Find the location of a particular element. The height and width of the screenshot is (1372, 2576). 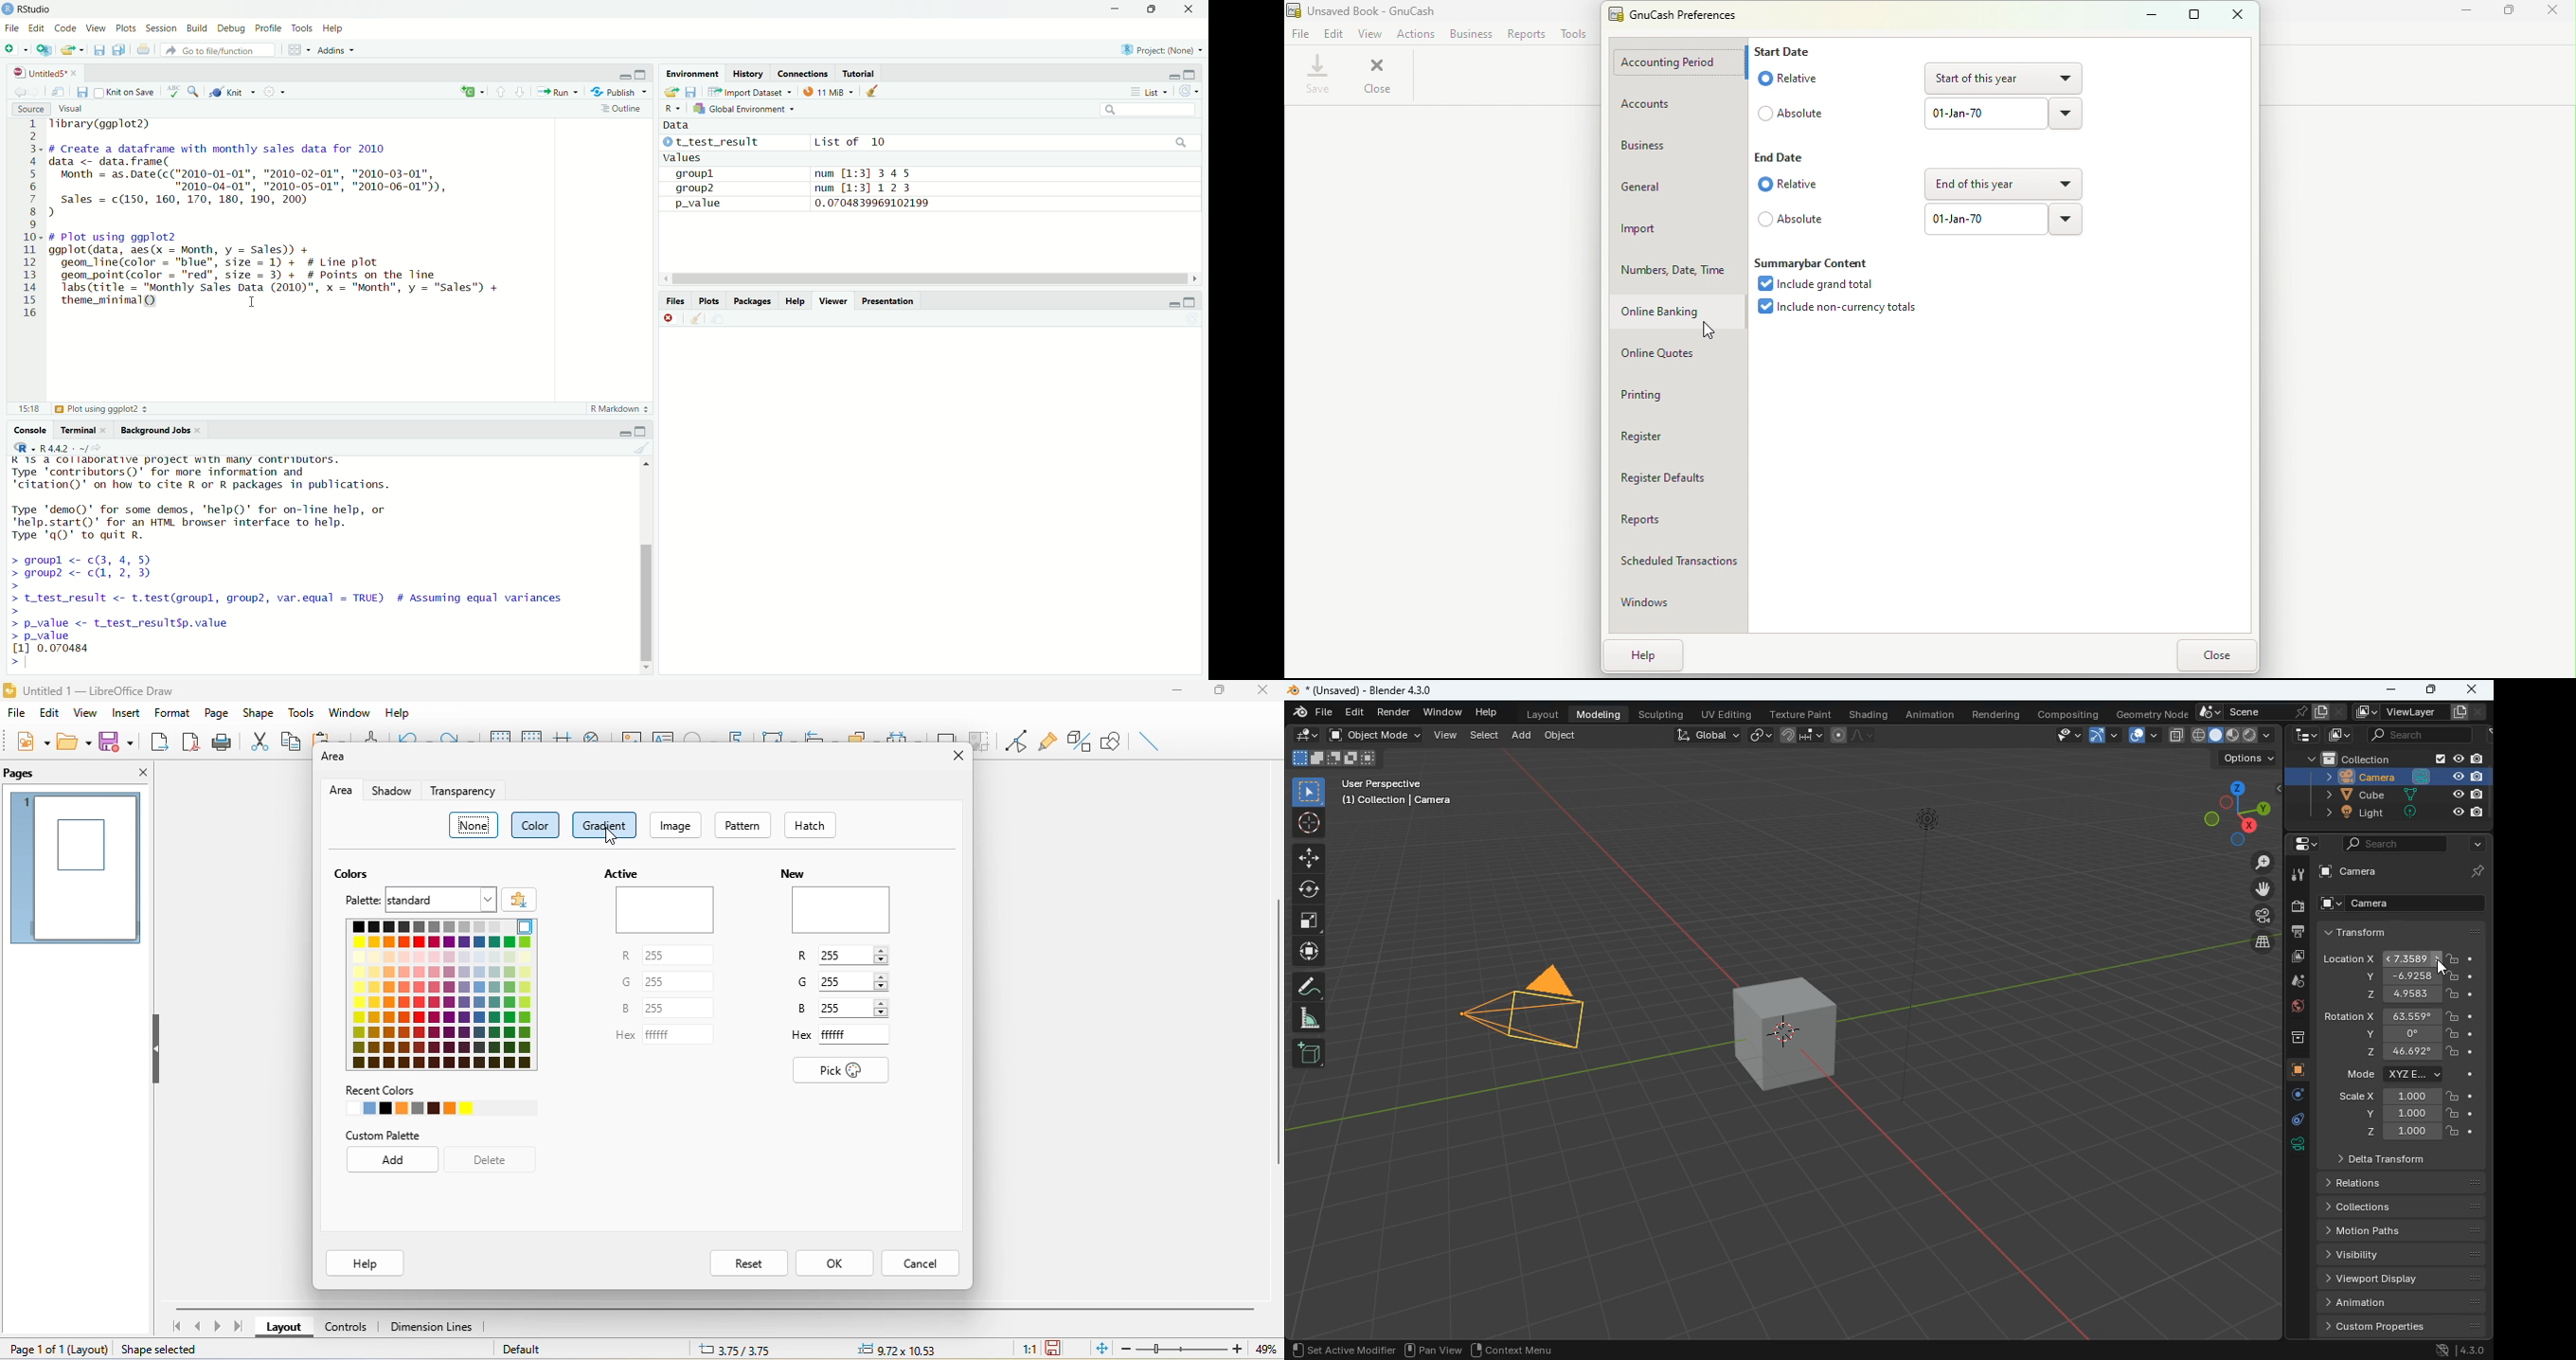

controls is located at coordinates (348, 1325).